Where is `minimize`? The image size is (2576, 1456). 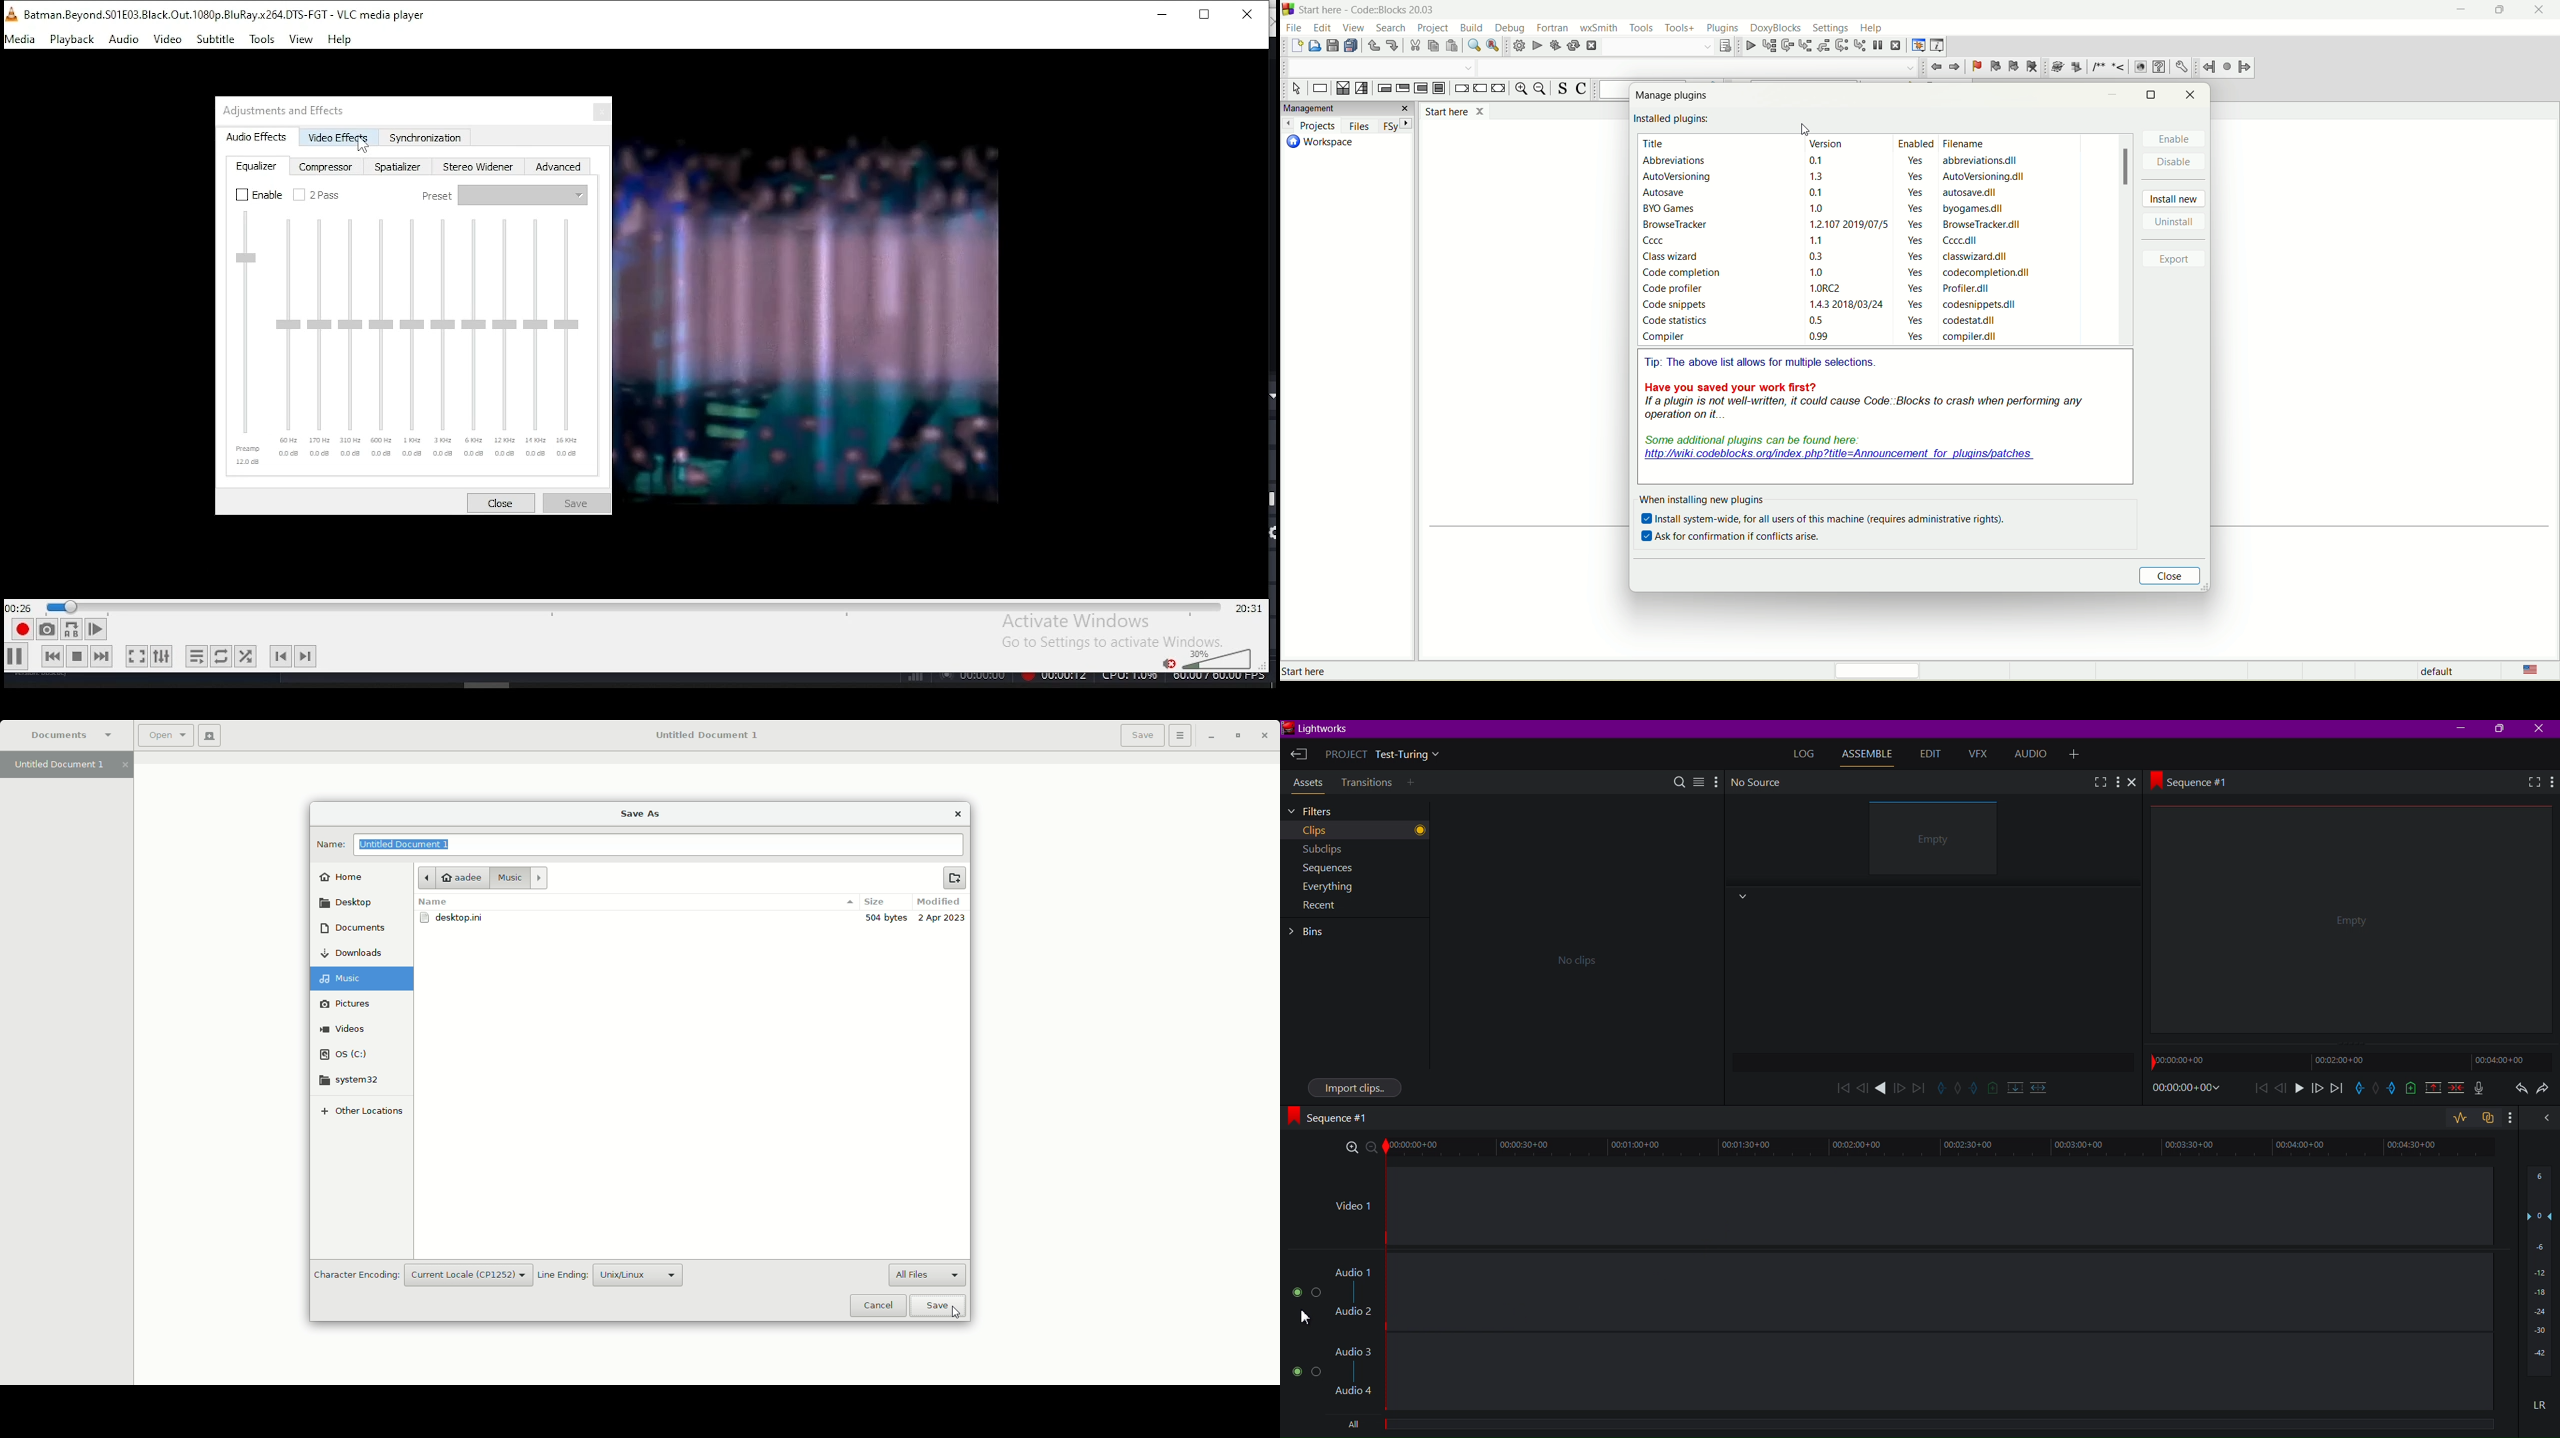 minimize is located at coordinates (1158, 14).